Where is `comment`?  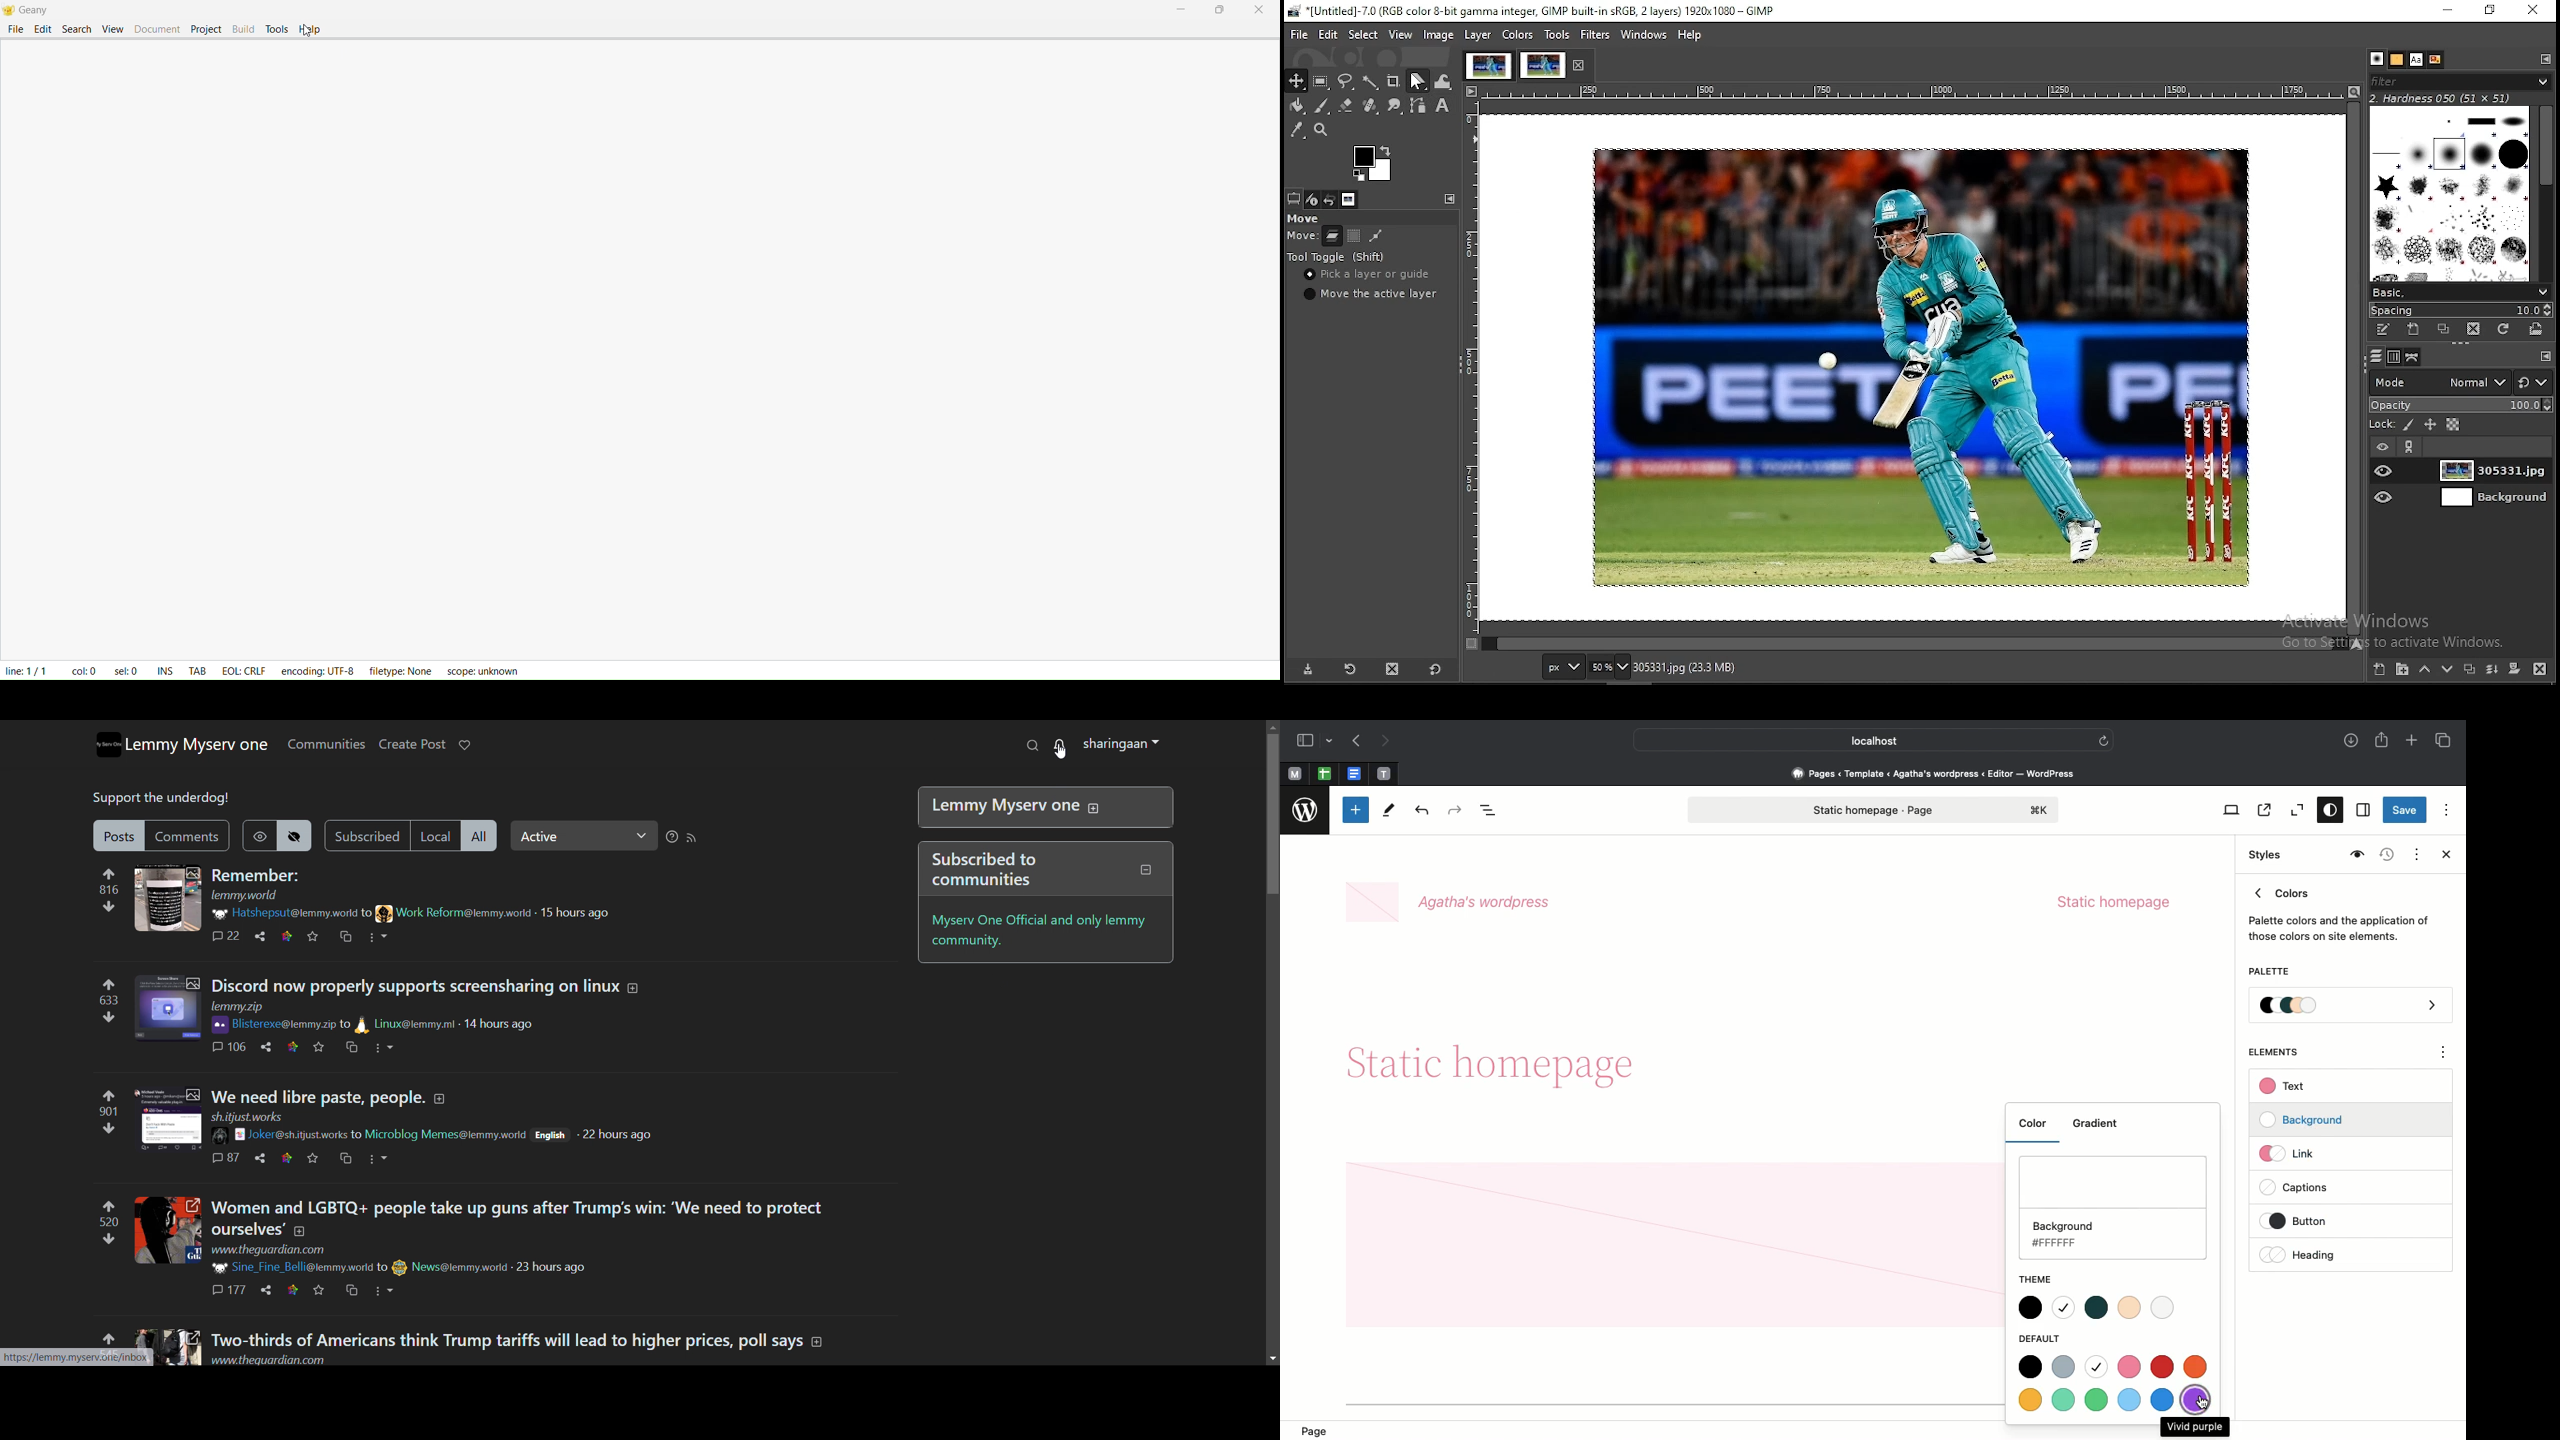 comment is located at coordinates (227, 1290).